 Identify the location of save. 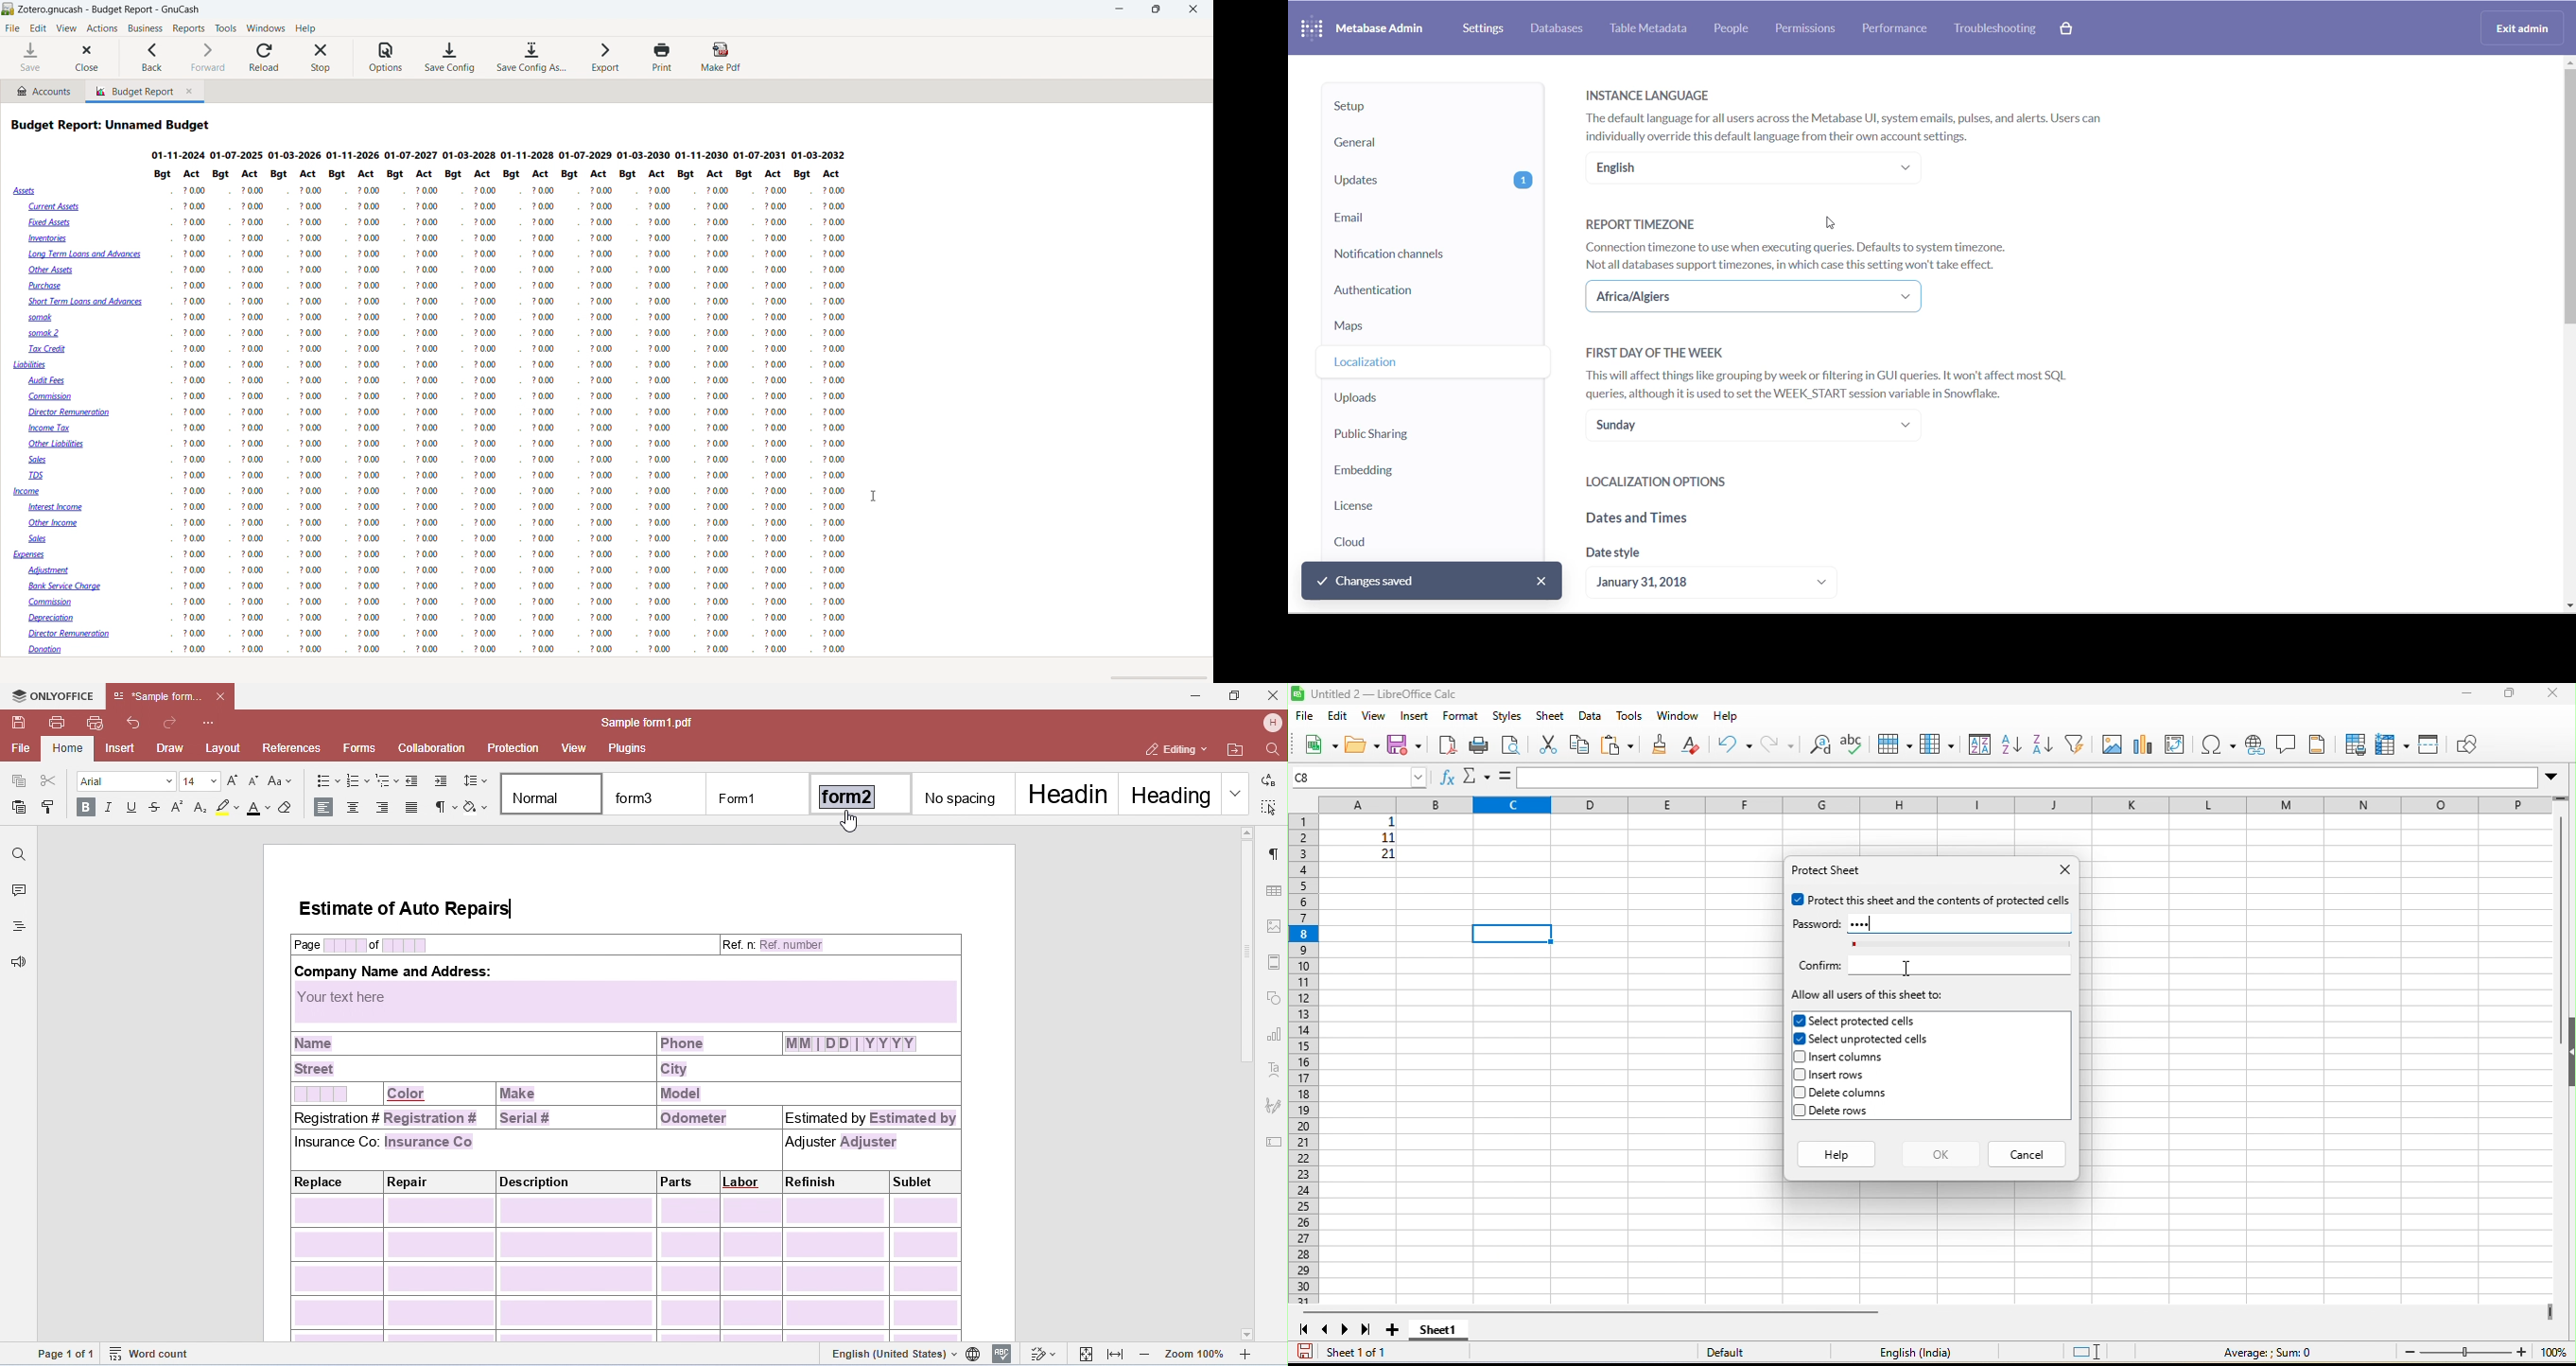
(30, 58).